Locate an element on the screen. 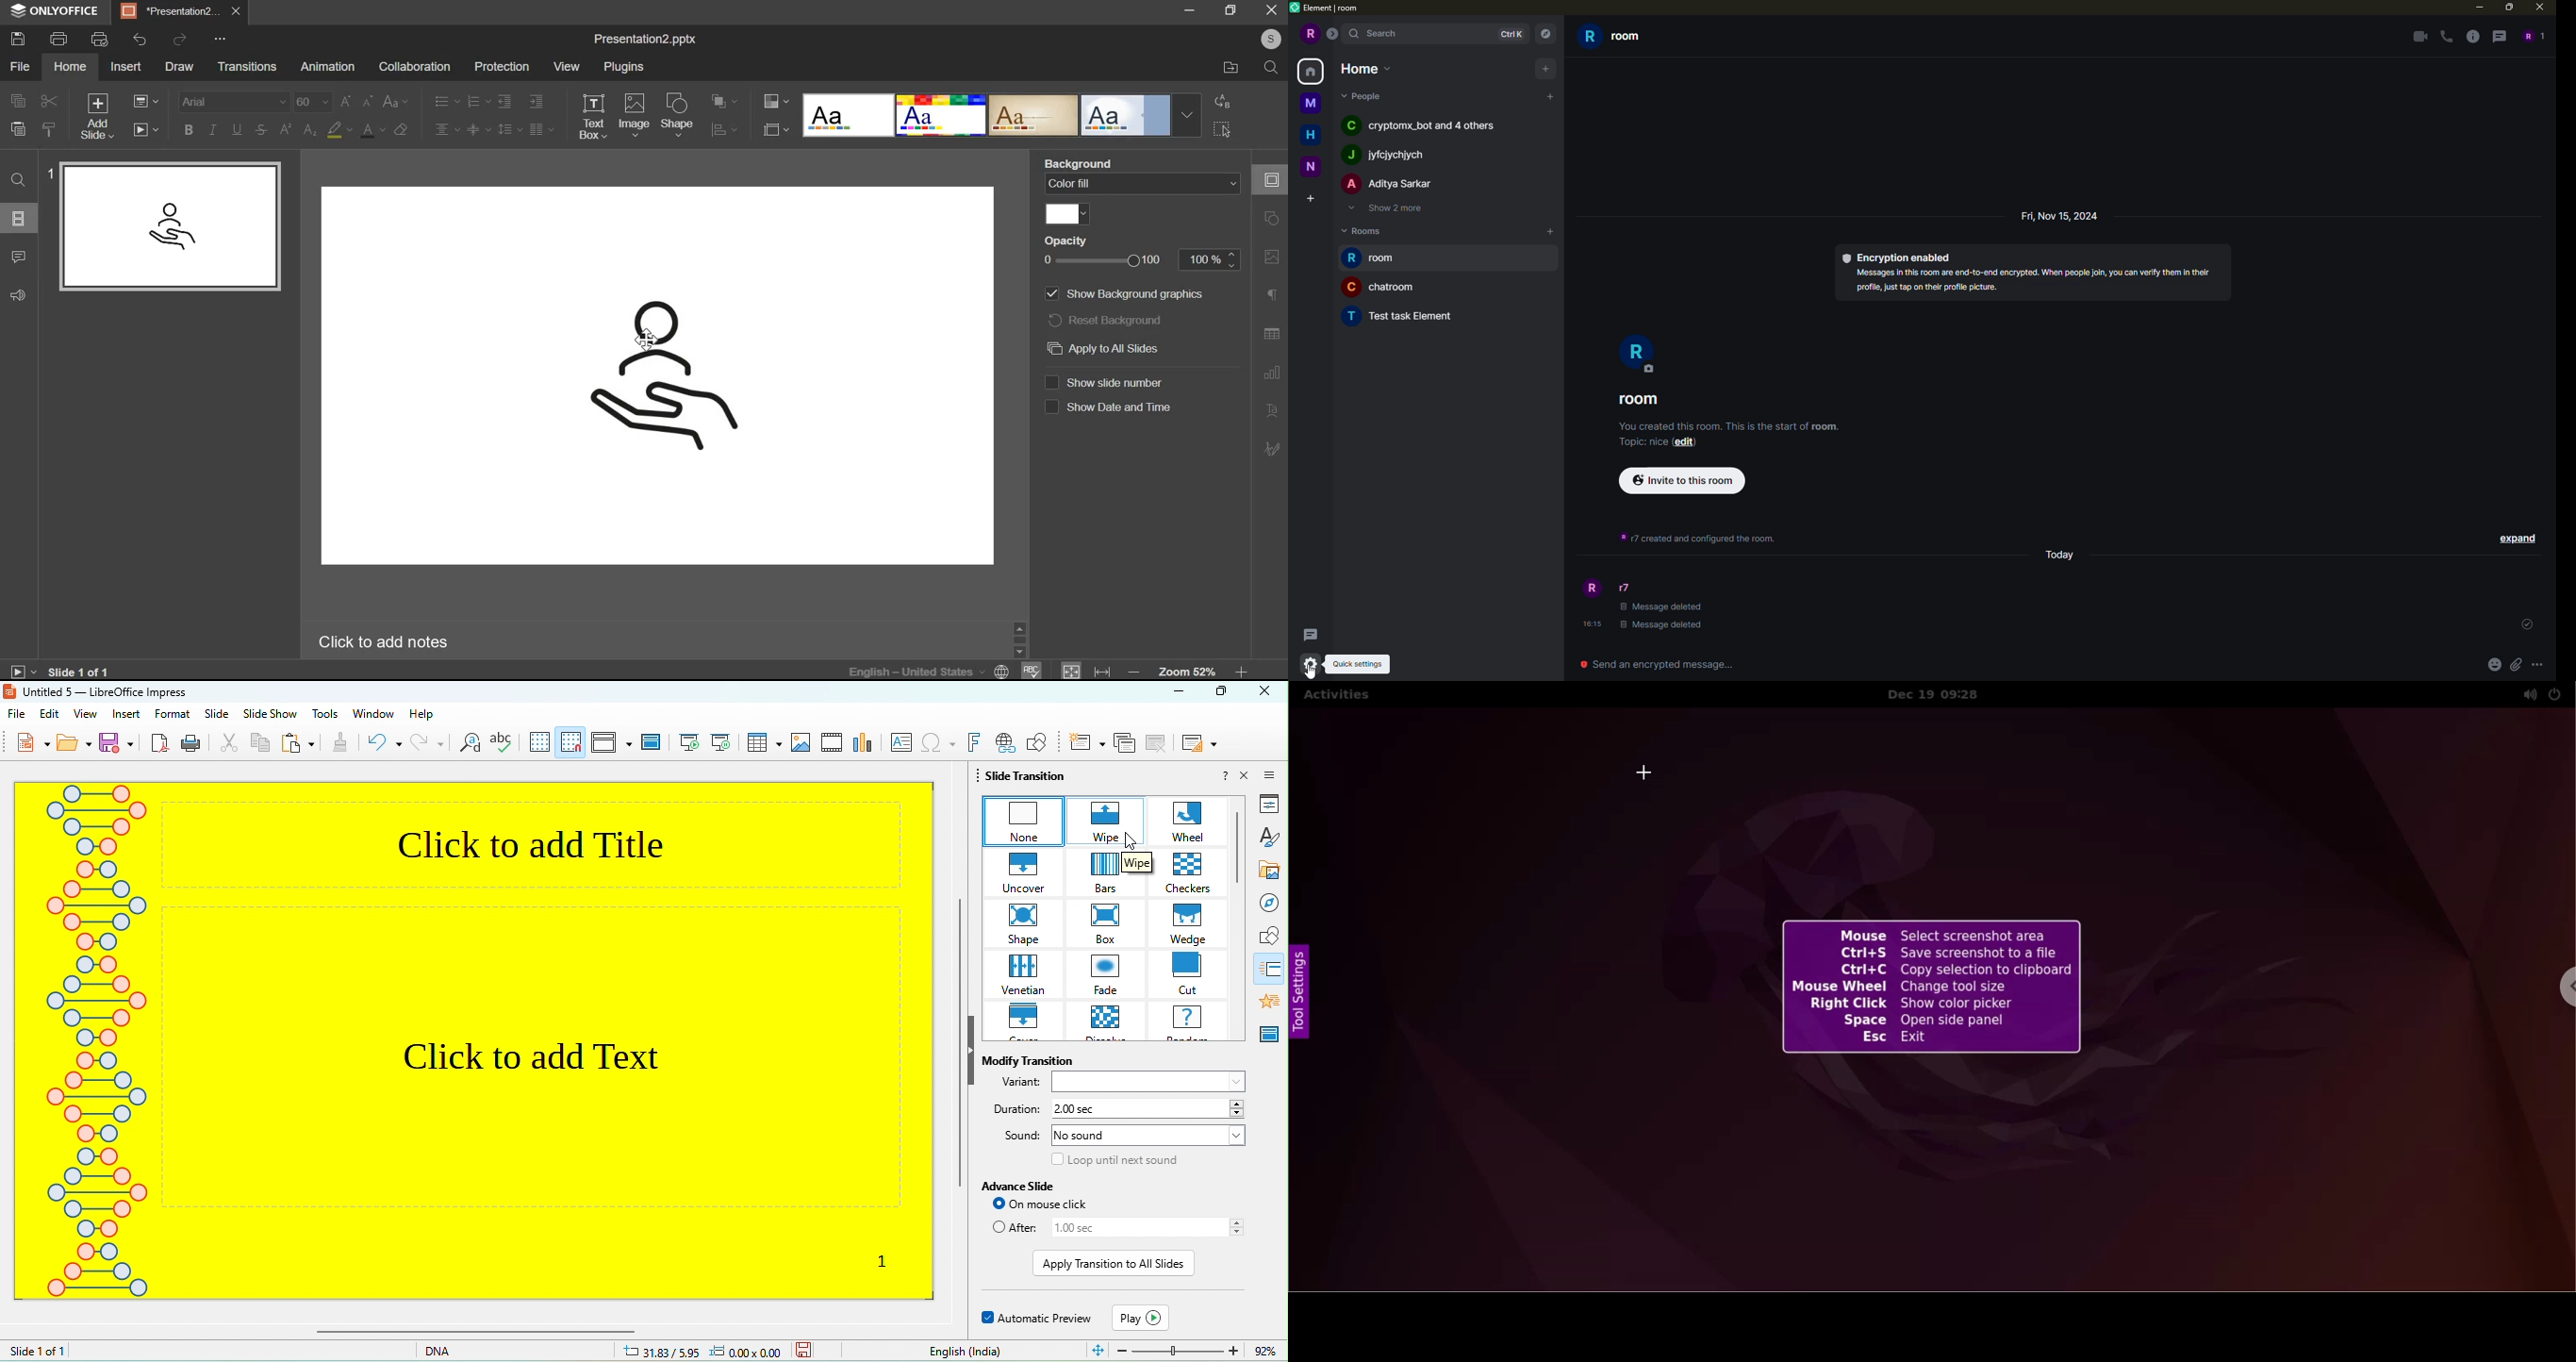 This screenshot has height=1372, width=2576. rooms is located at coordinates (1367, 229).